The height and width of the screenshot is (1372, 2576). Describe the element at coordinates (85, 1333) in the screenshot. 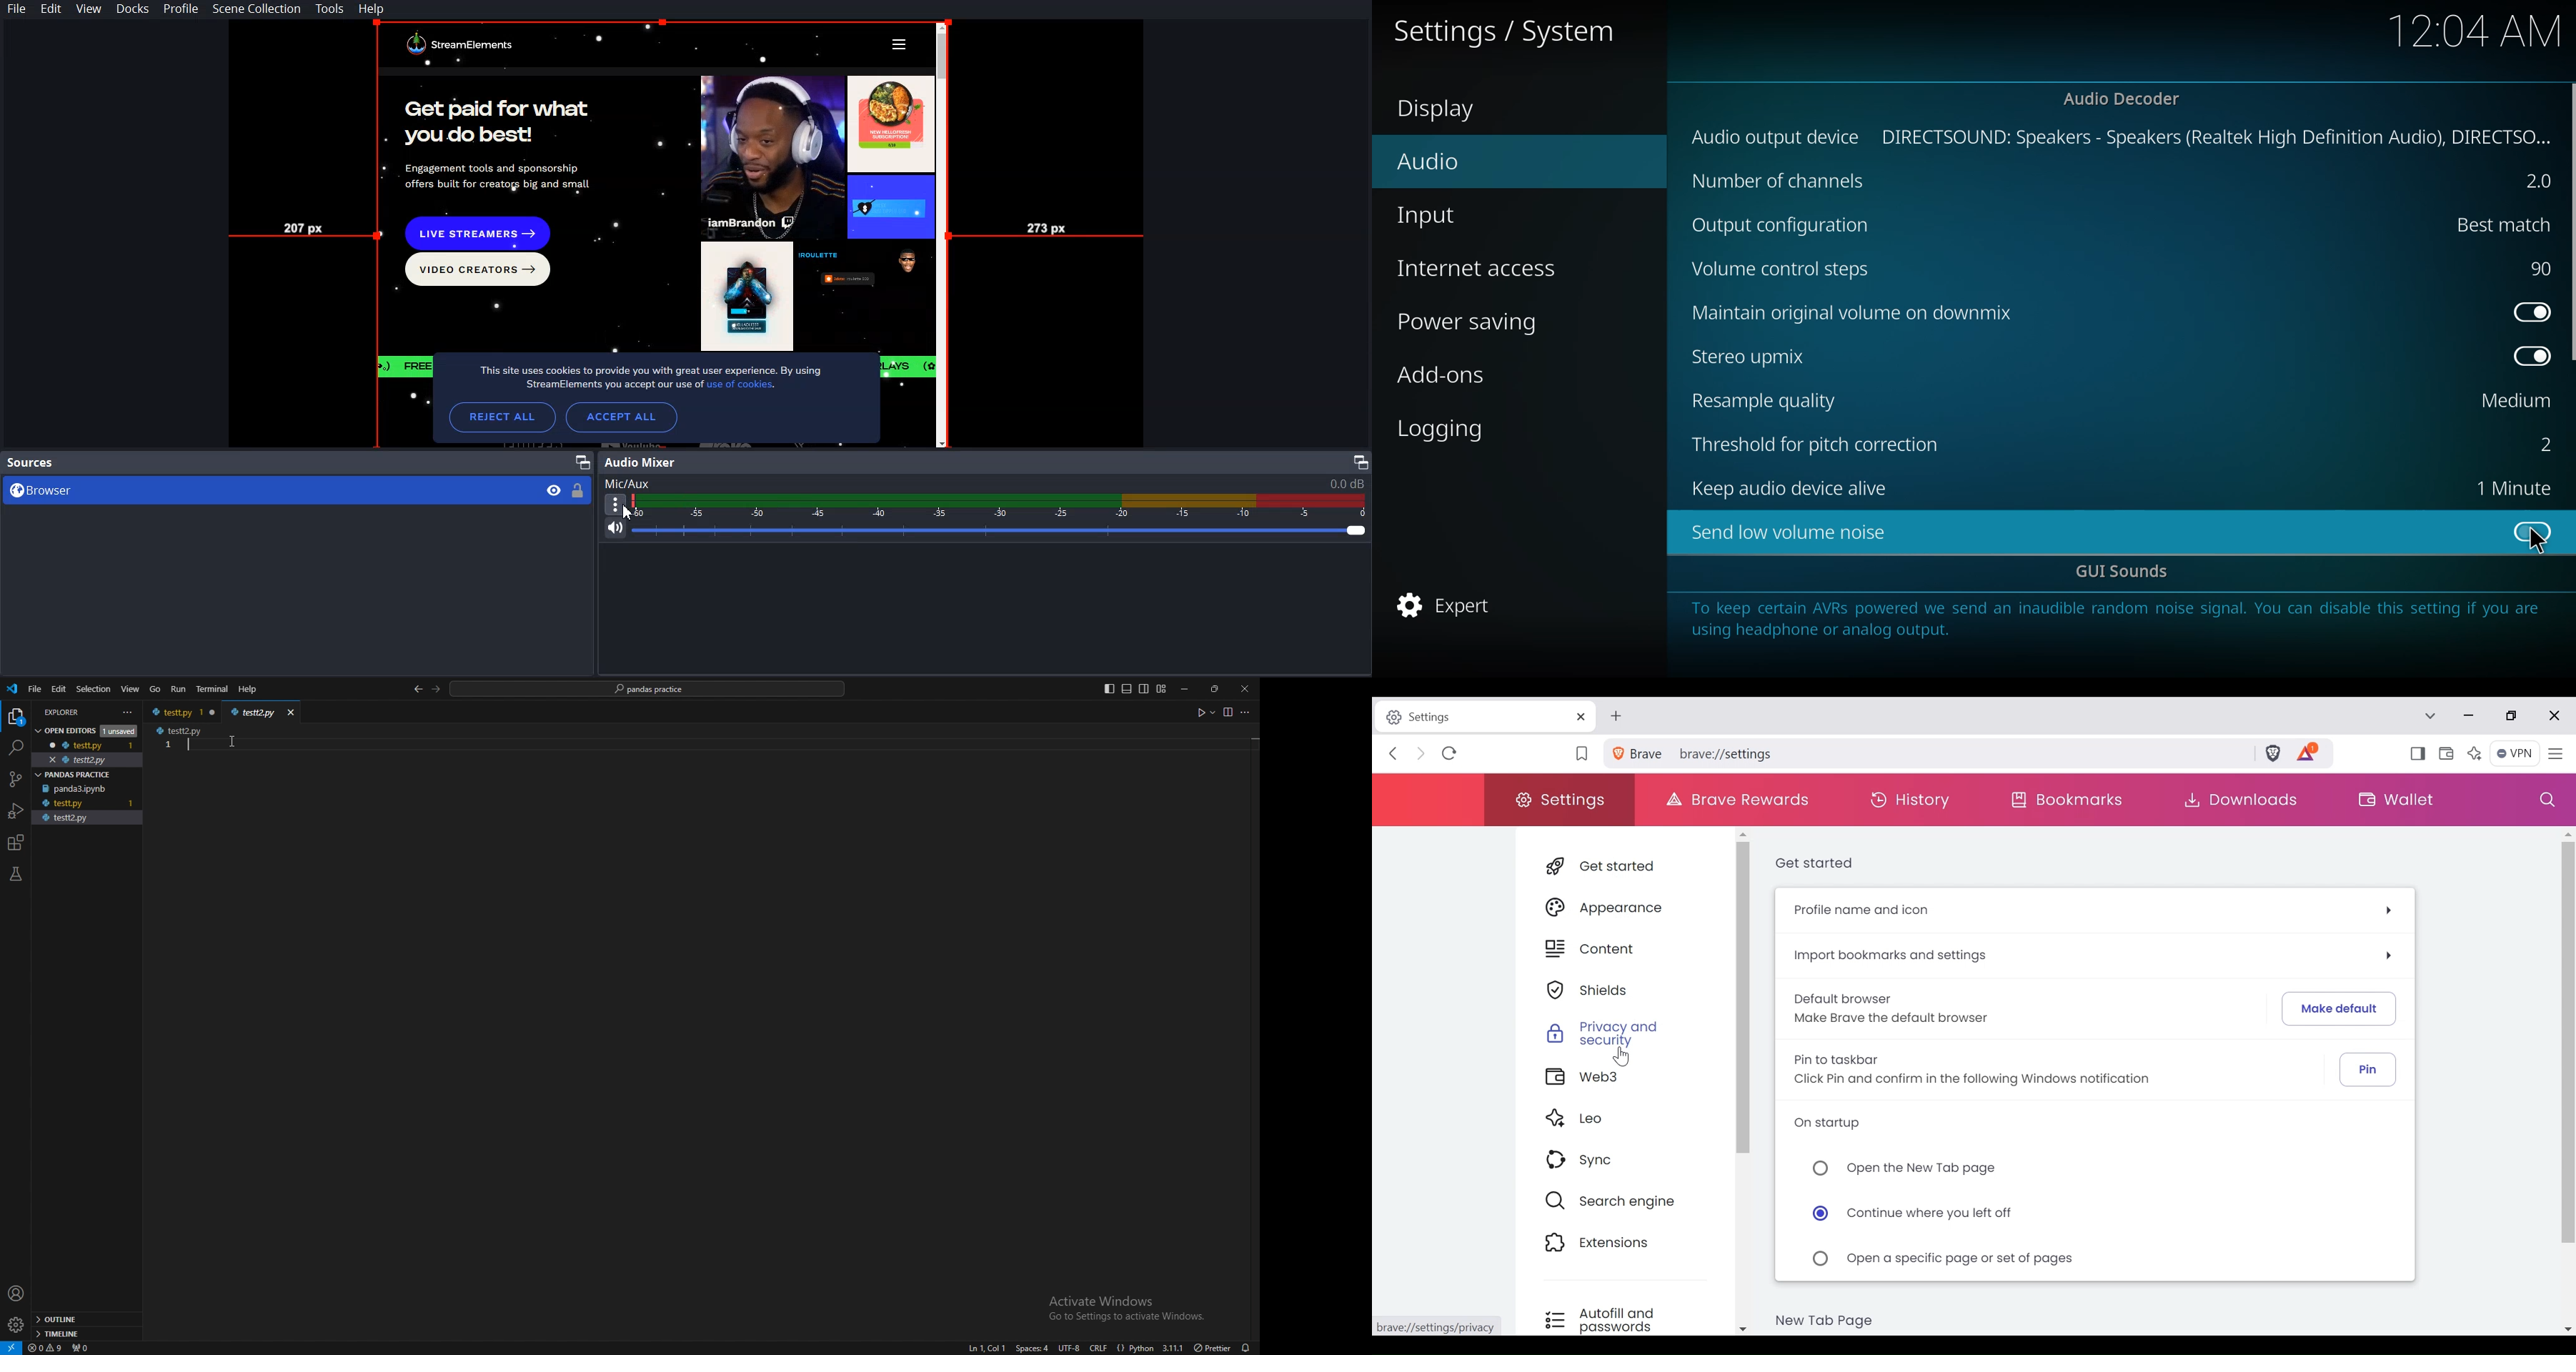

I see `timeline` at that location.